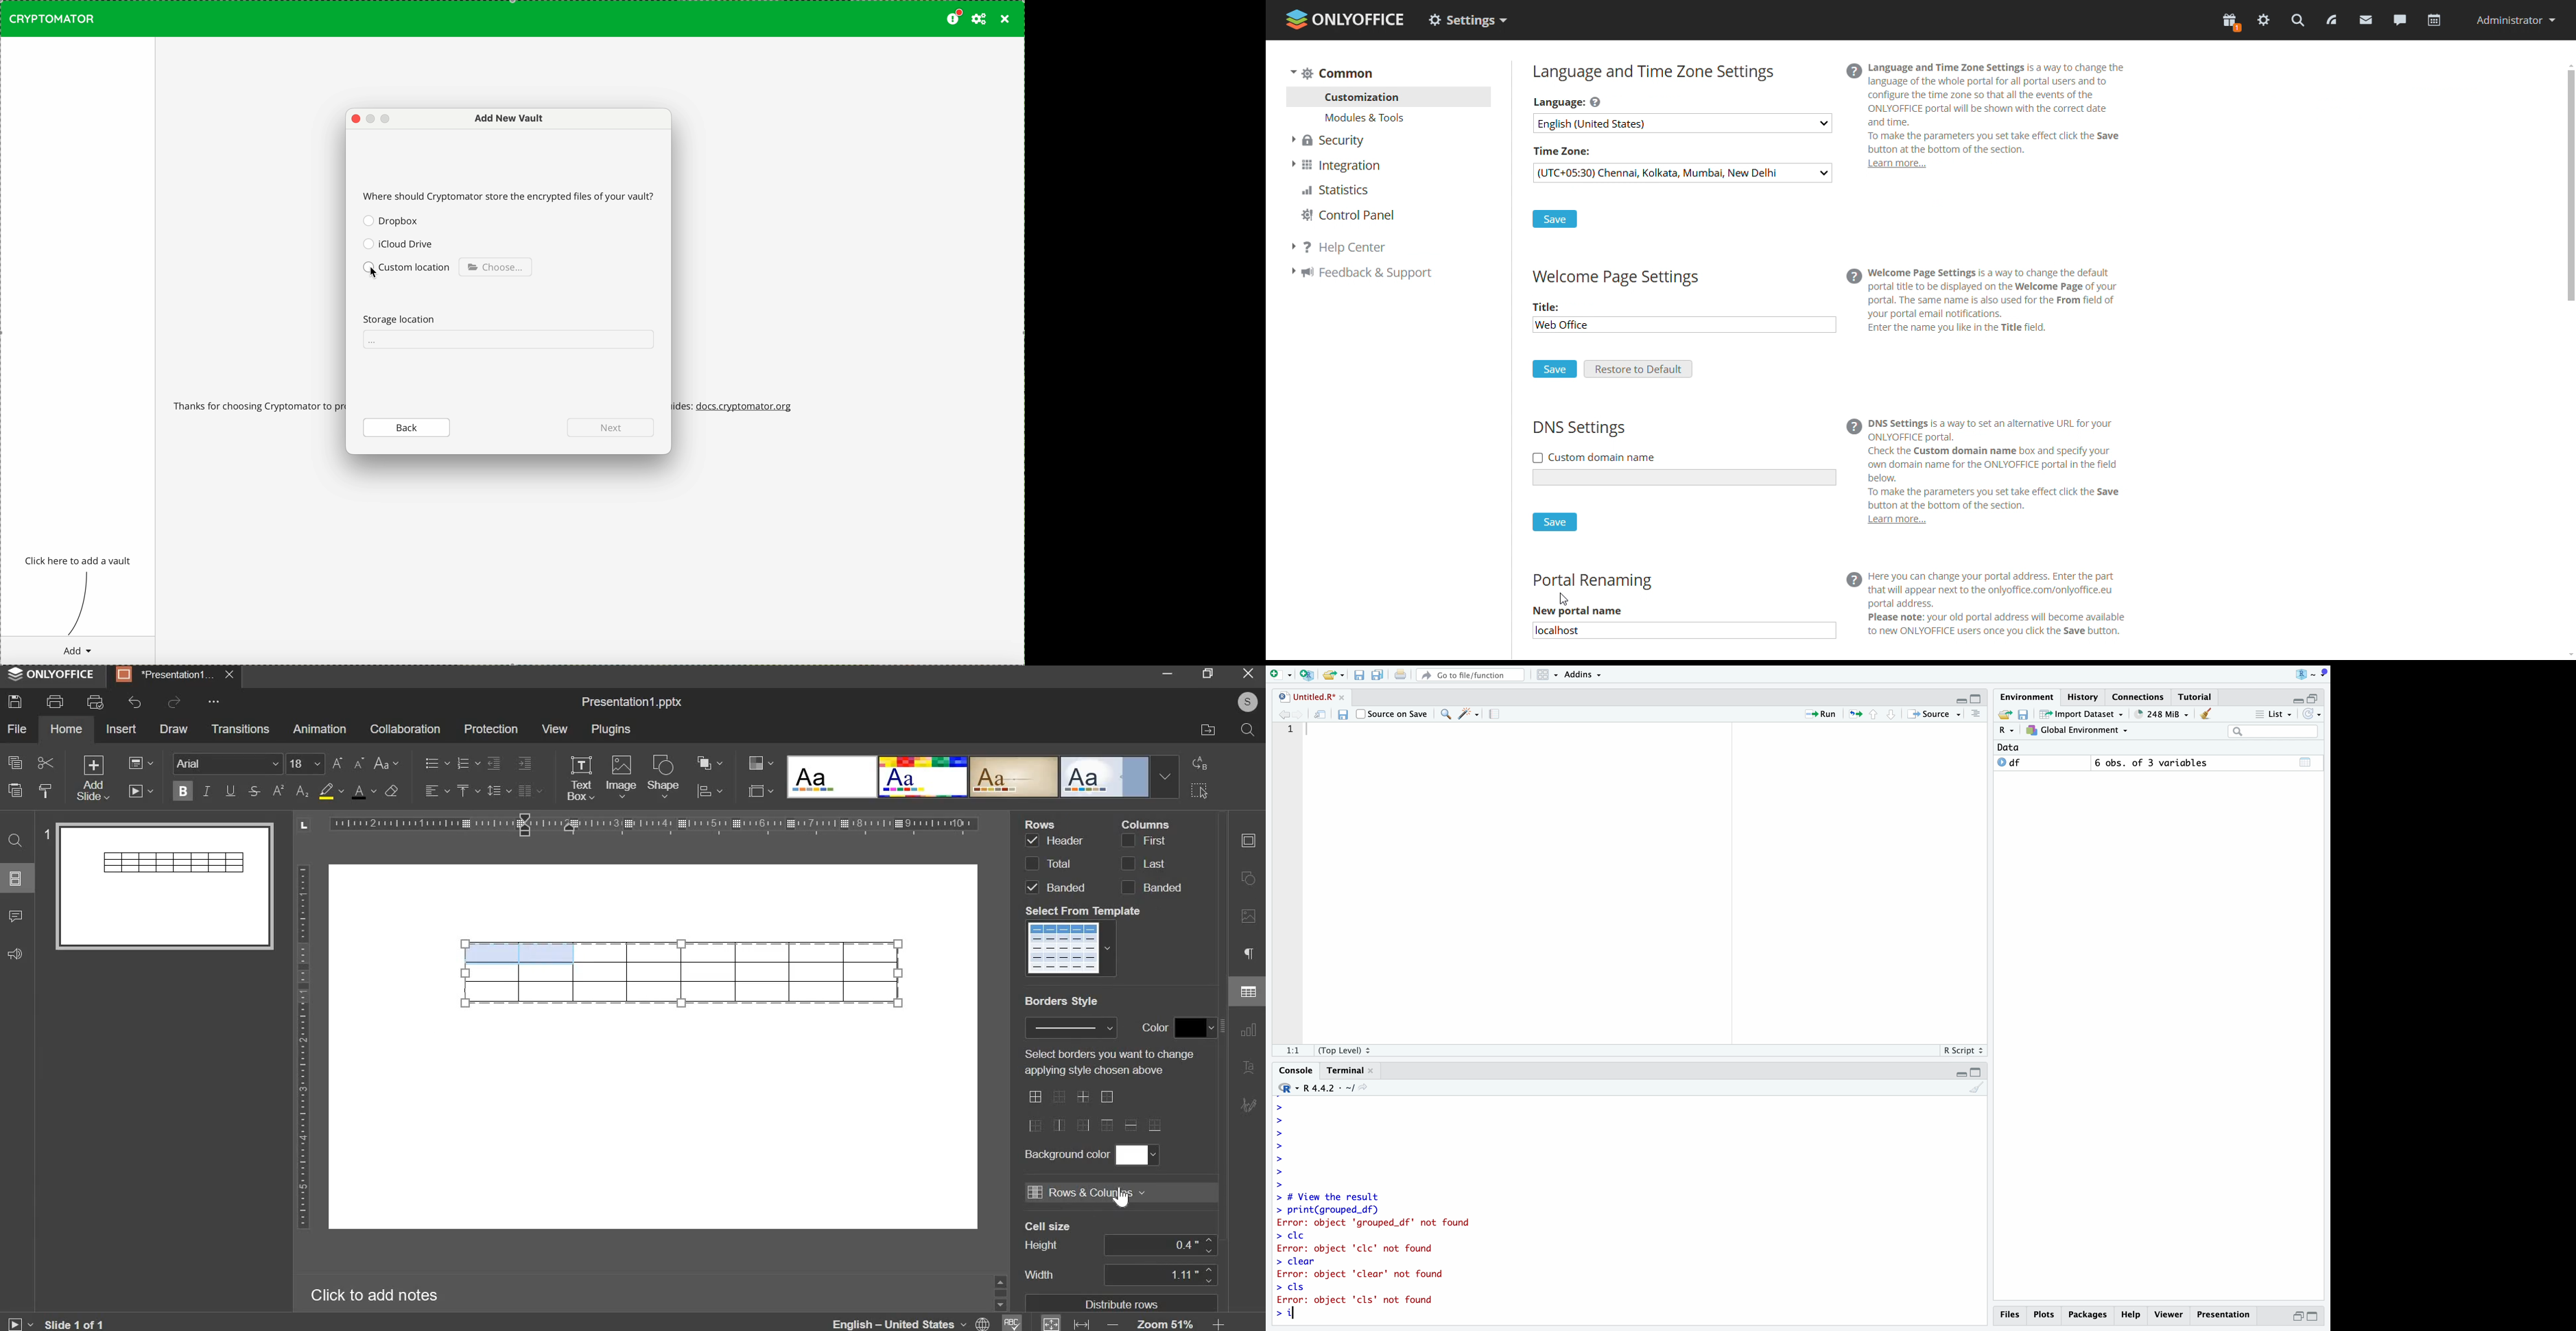 Image resolution: width=2576 pixels, height=1344 pixels. Describe the element at coordinates (1977, 1072) in the screenshot. I see `Full Height` at that location.